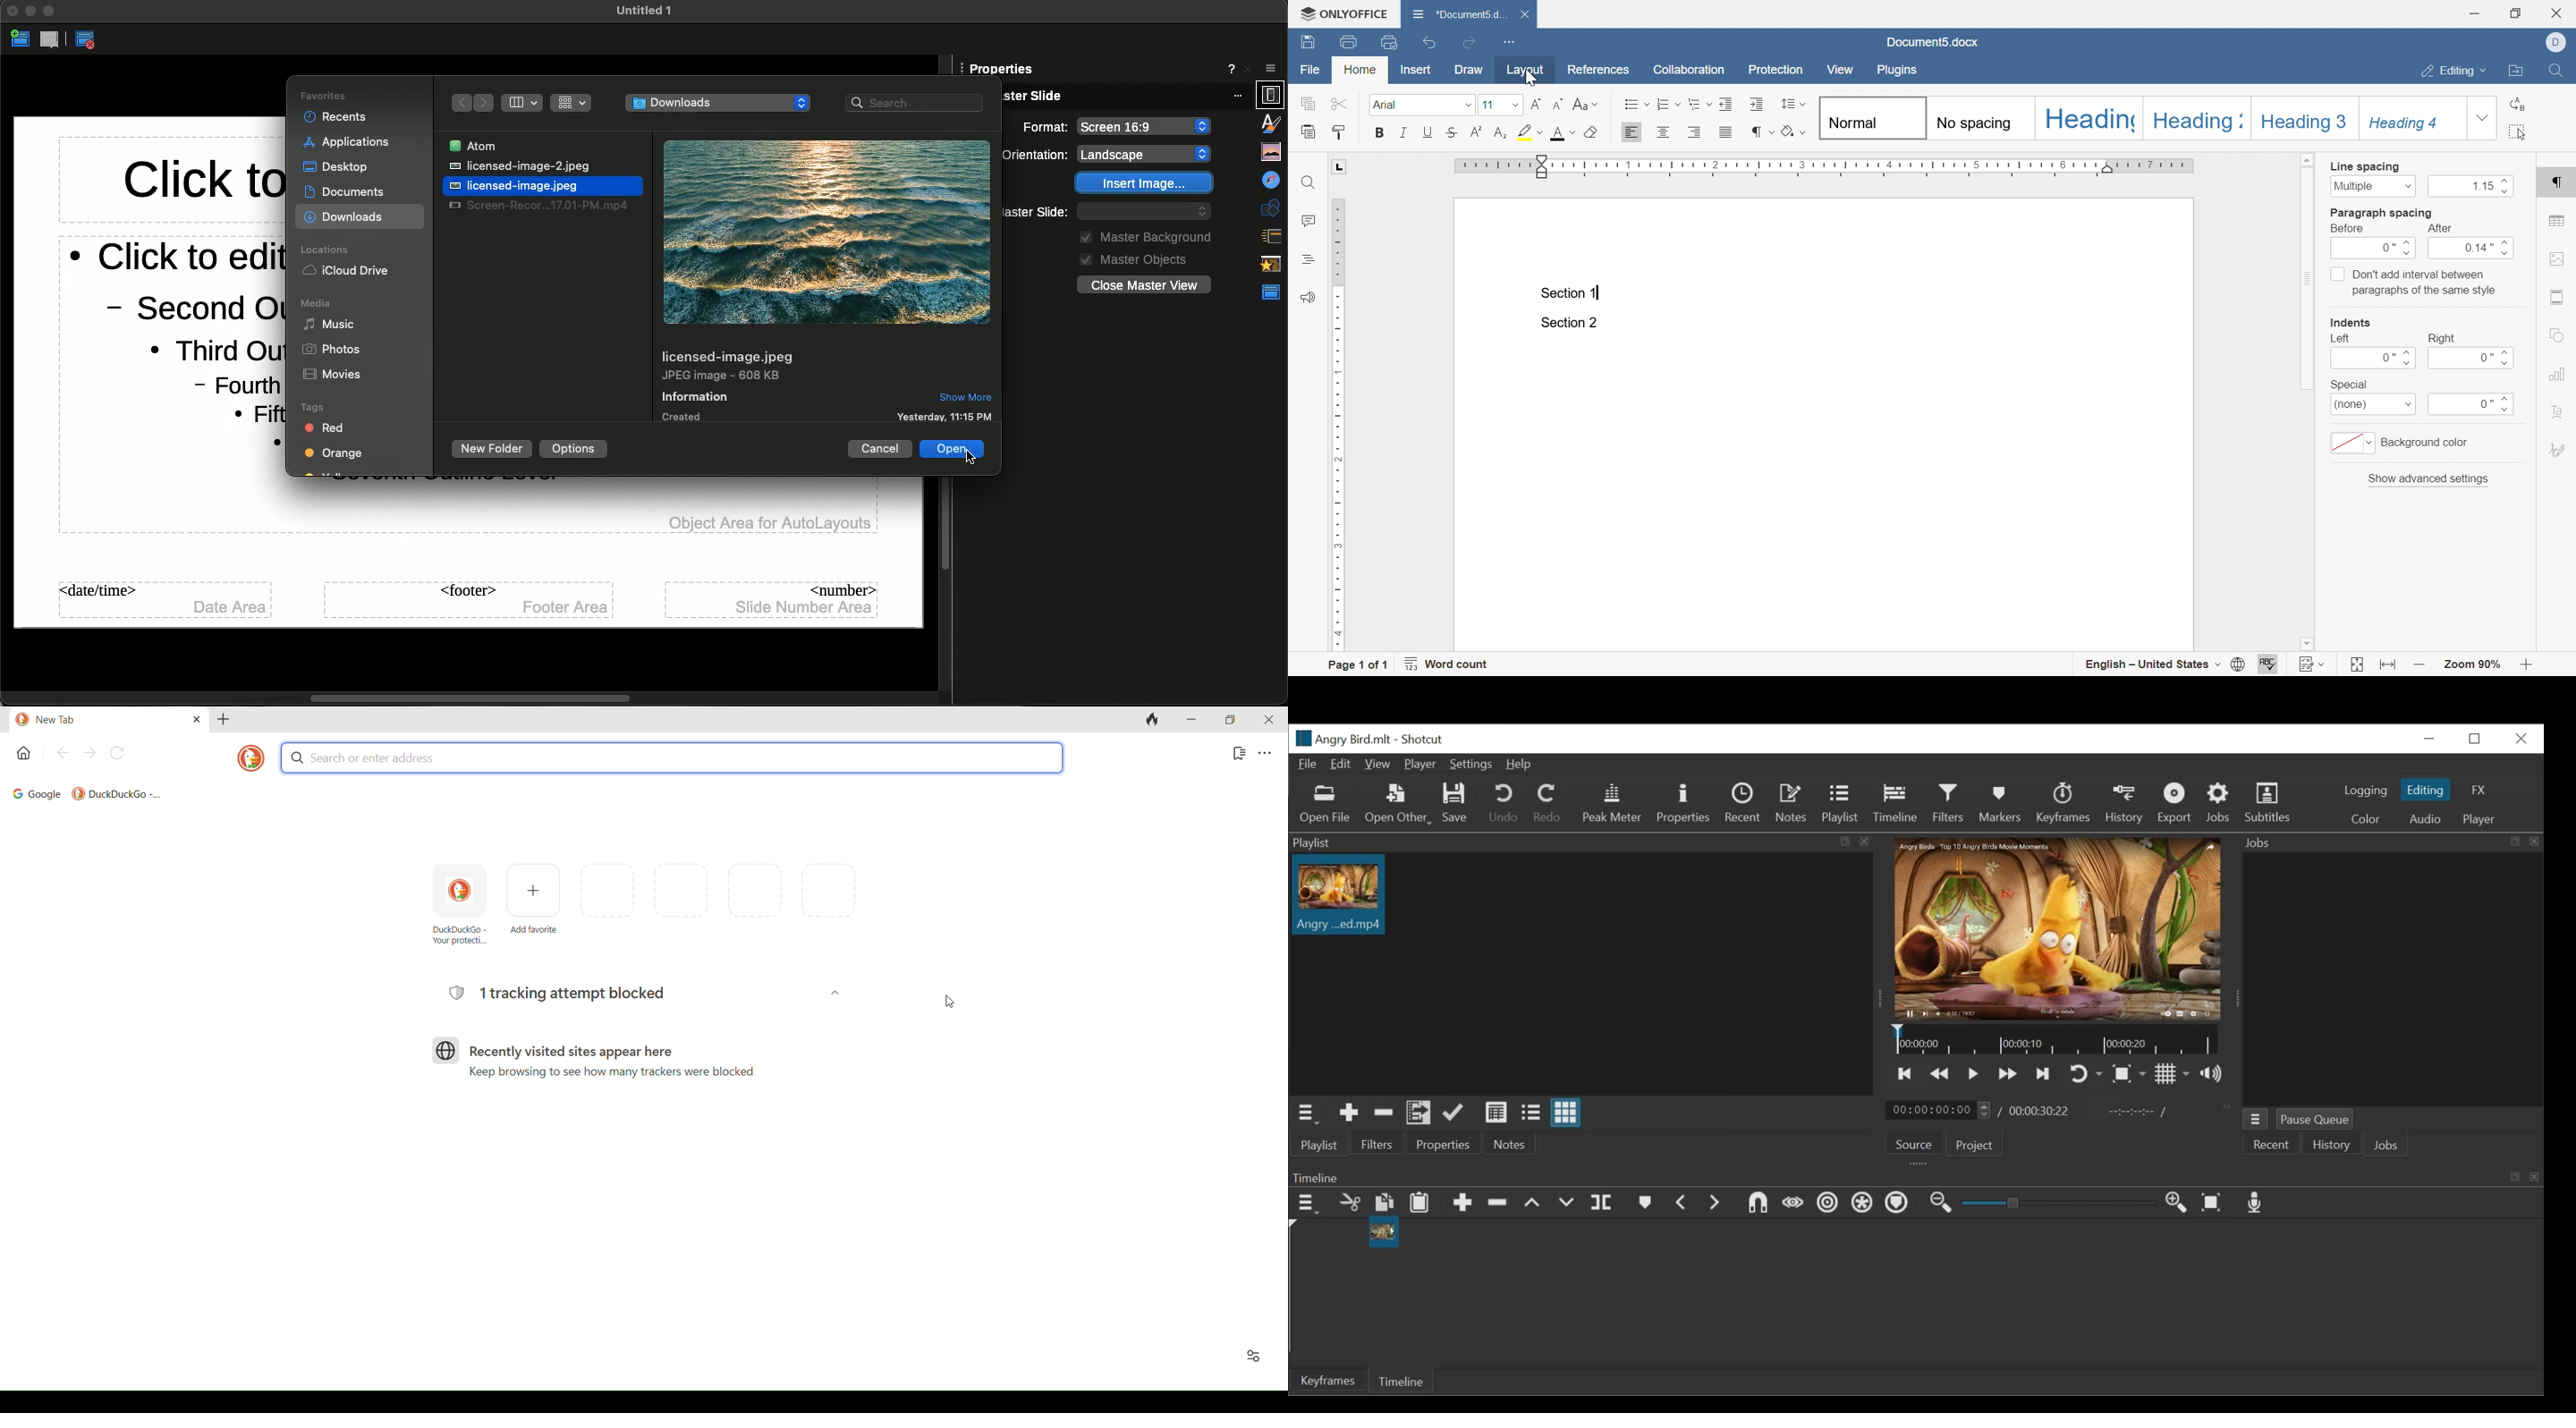 This screenshot has height=1428, width=2576. What do you see at coordinates (1440, 1143) in the screenshot?
I see `Properties` at bounding box center [1440, 1143].